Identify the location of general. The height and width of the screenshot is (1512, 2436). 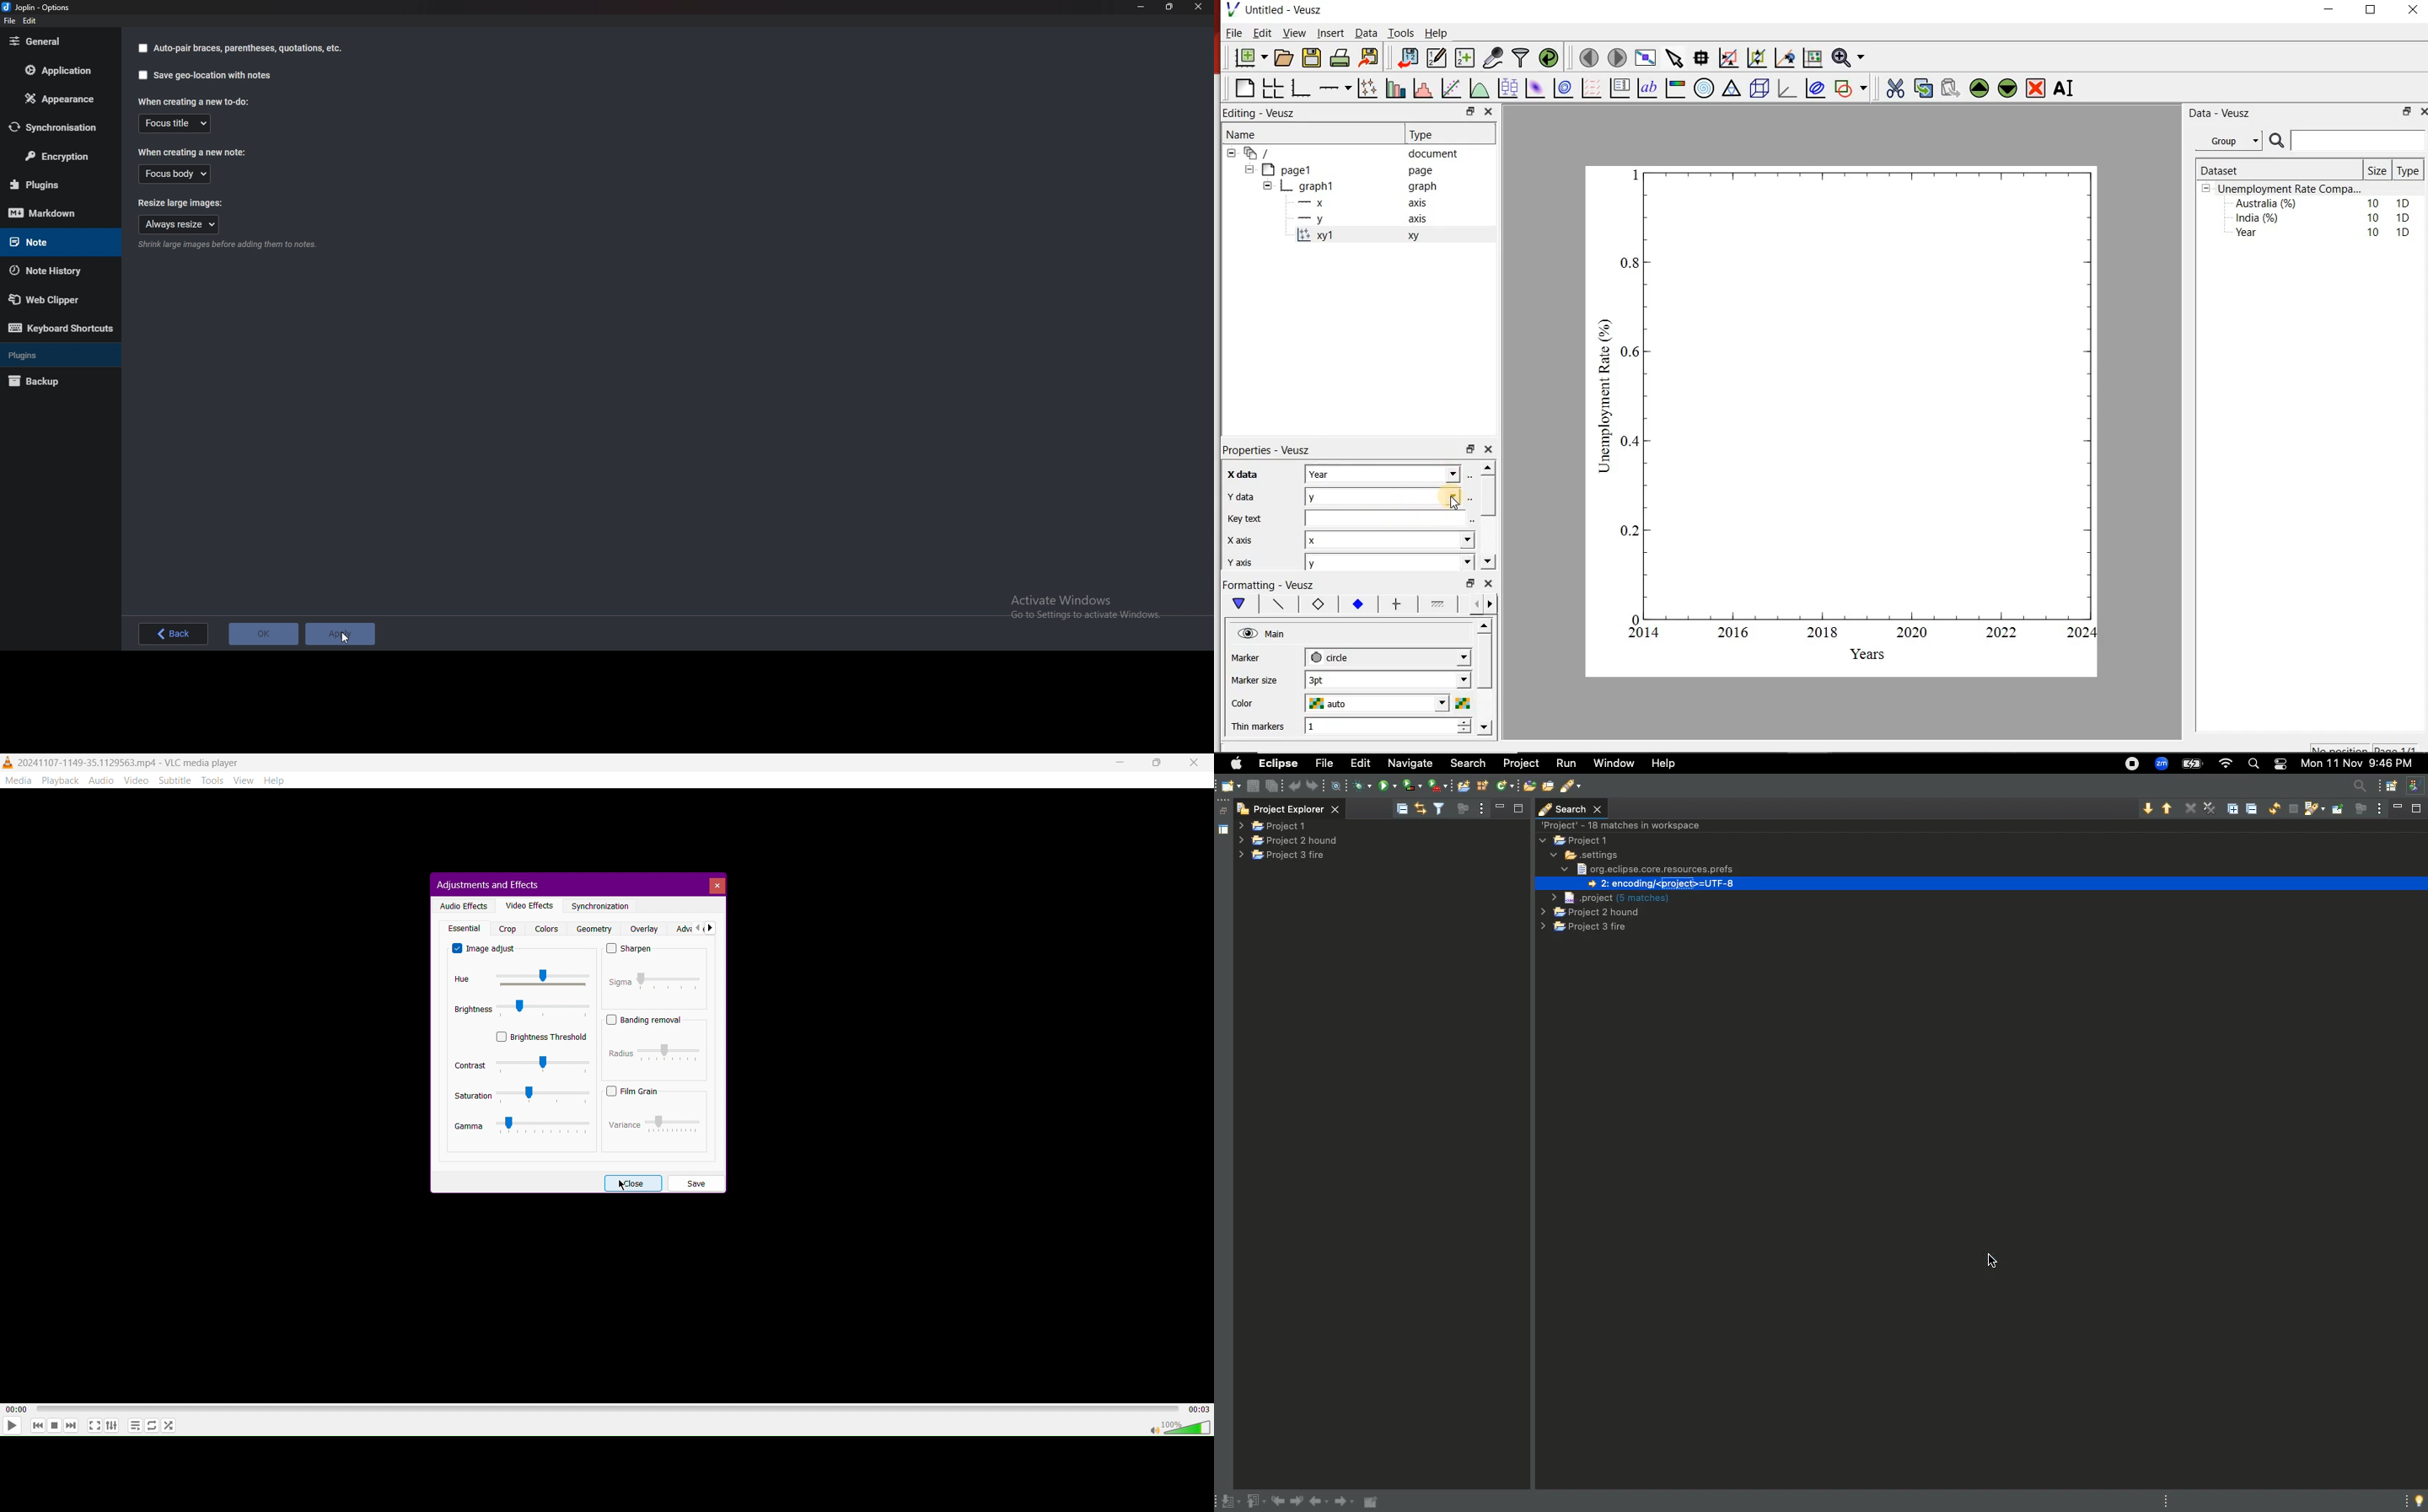
(56, 42).